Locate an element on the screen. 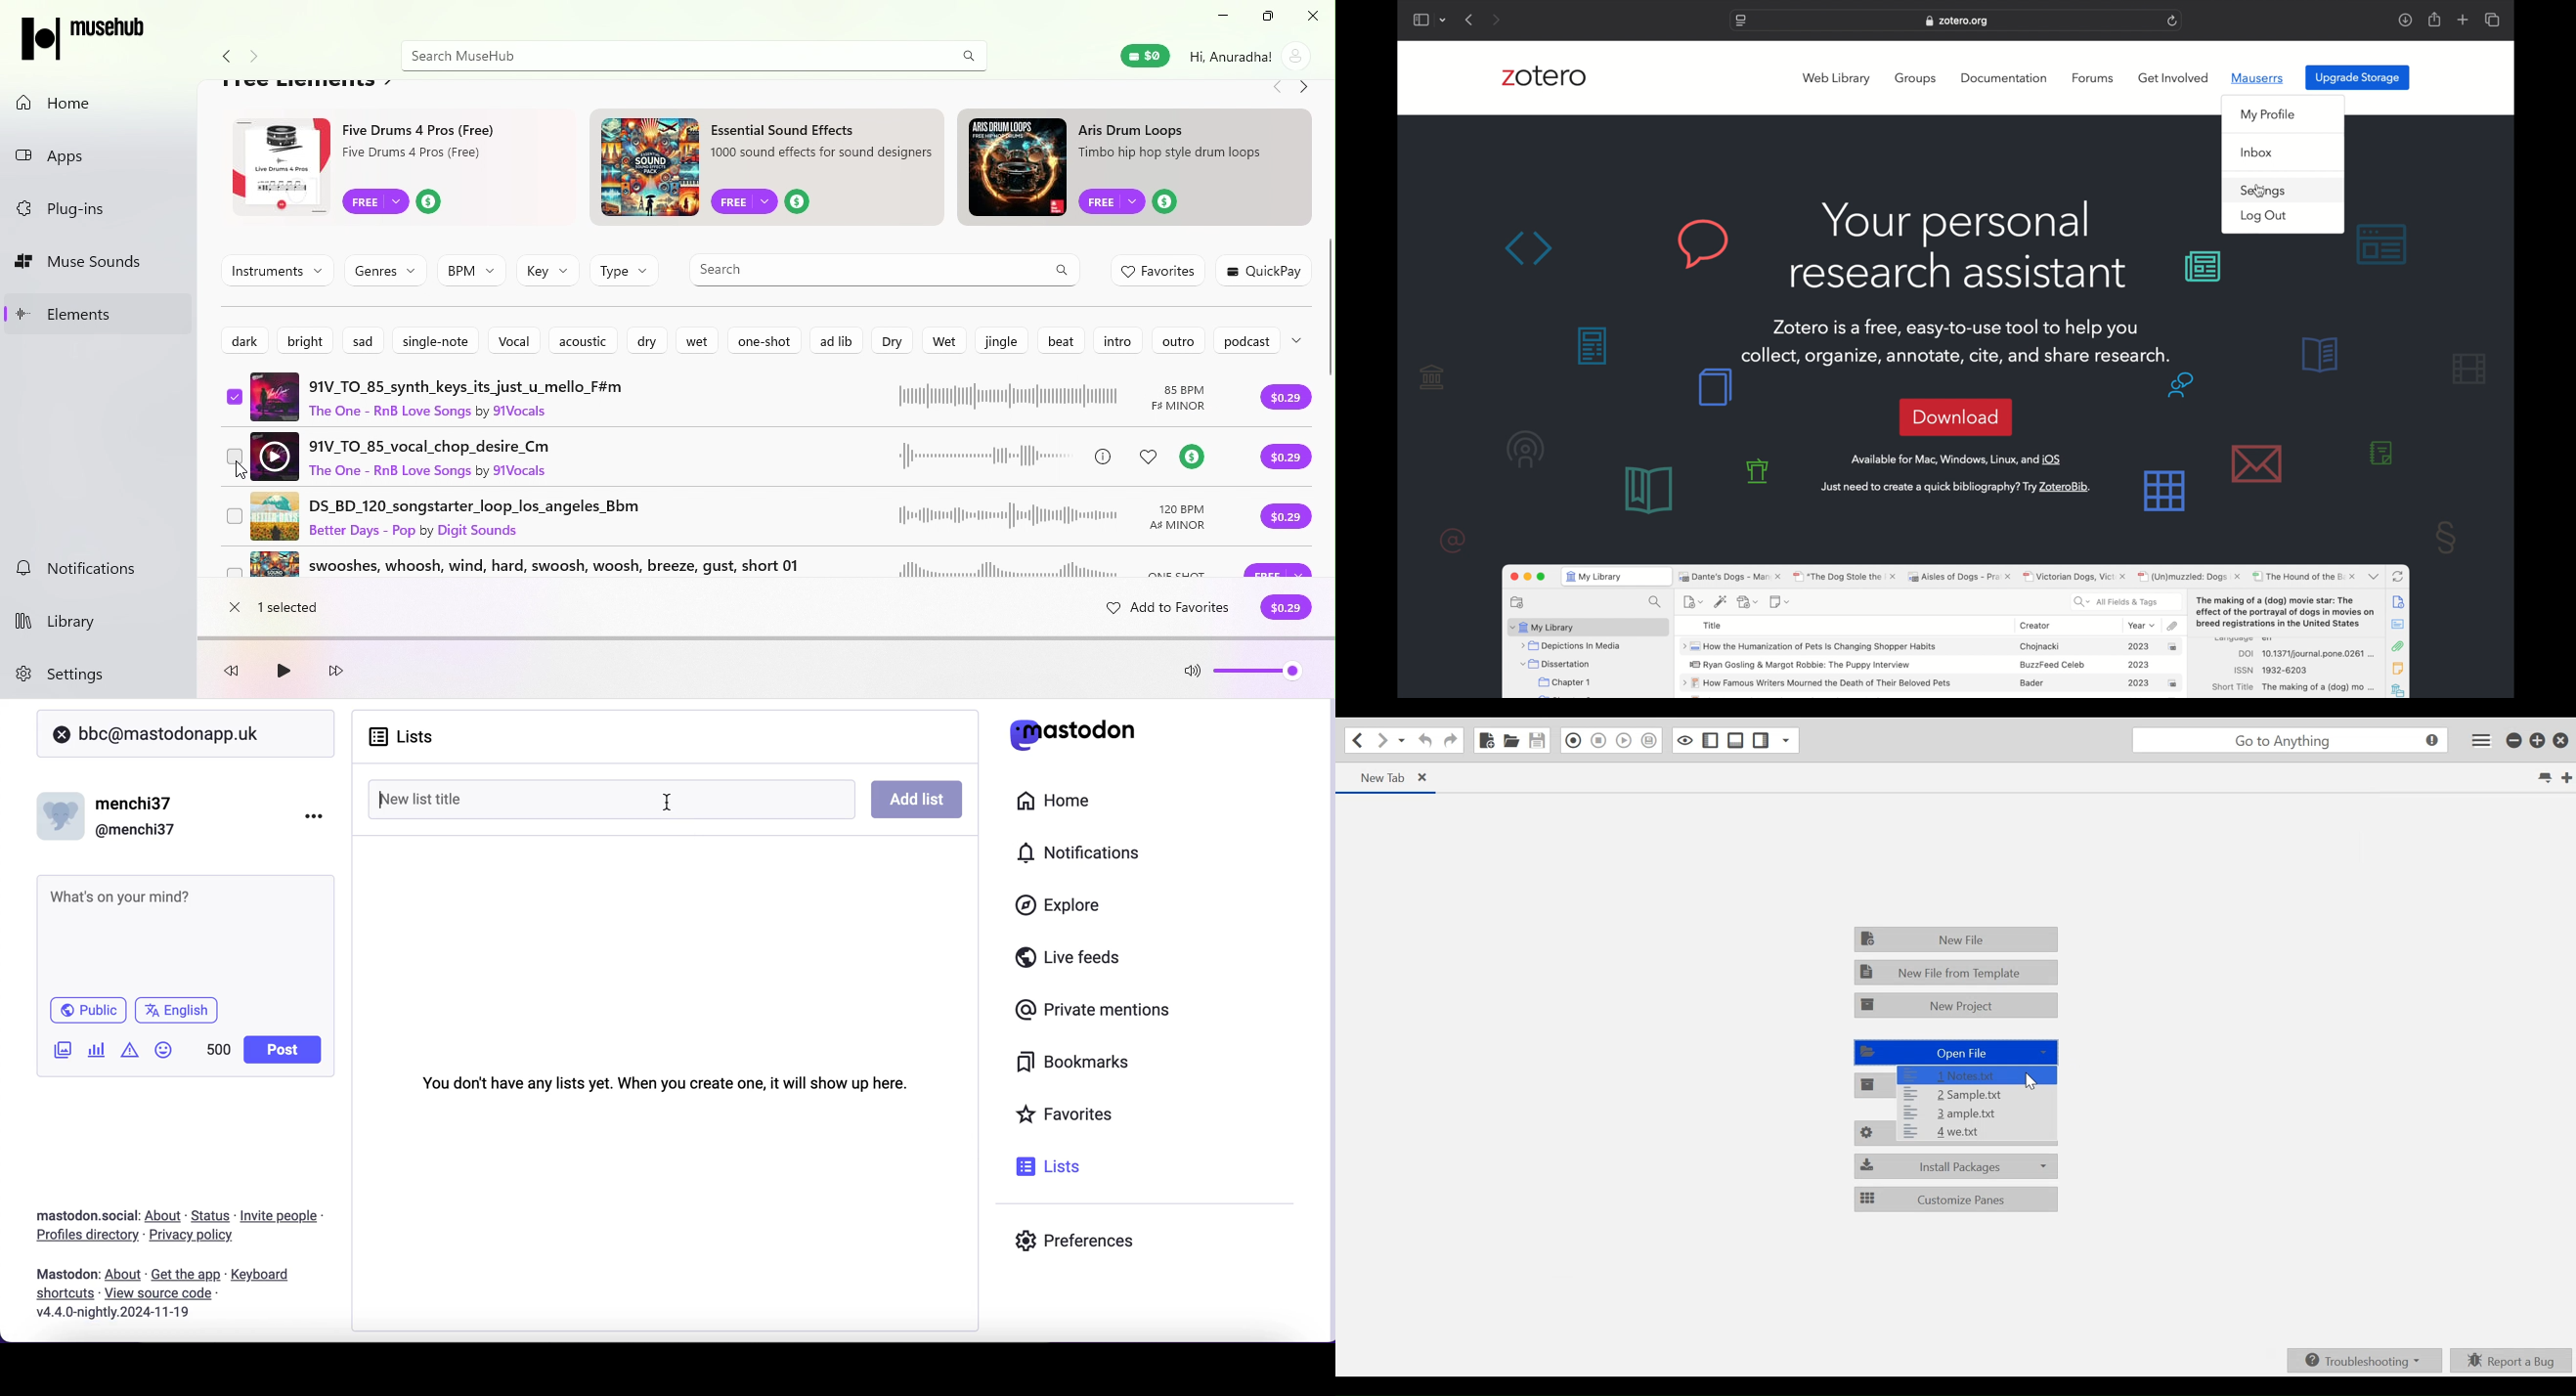 The image size is (2576, 1400). more options is located at coordinates (1302, 339).